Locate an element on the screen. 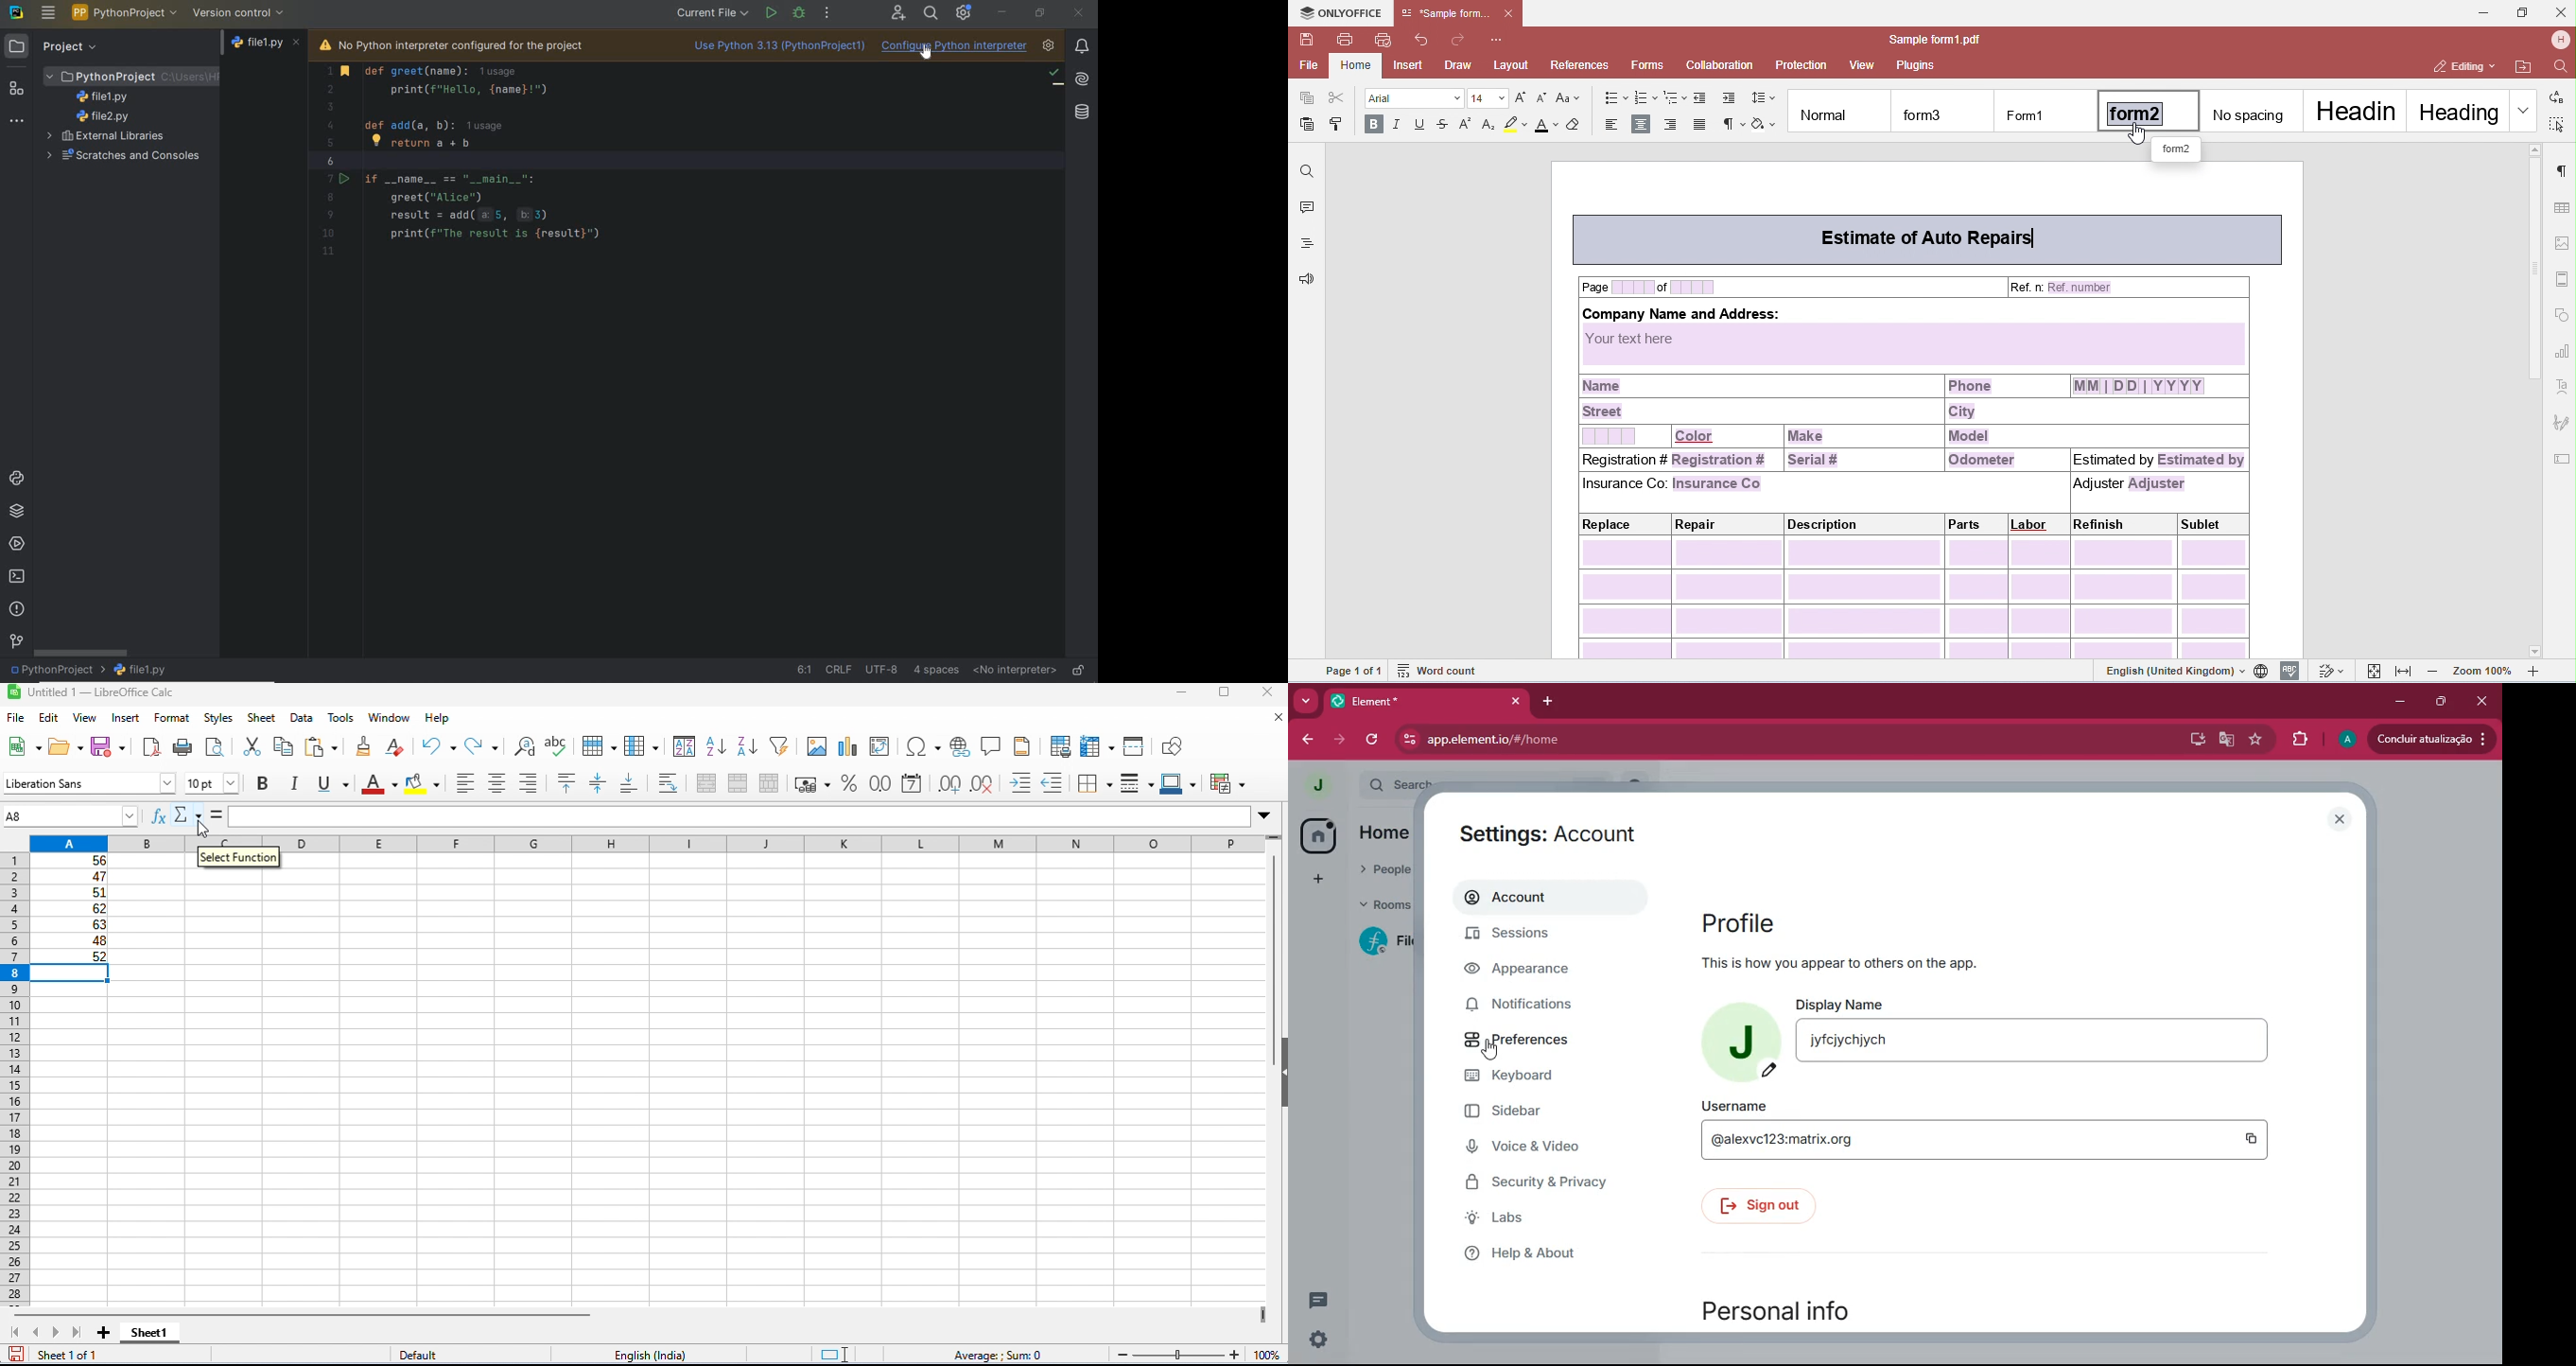 The width and height of the screenshot is (2576, 1372). insert chart is located at coordinates (847, 747).